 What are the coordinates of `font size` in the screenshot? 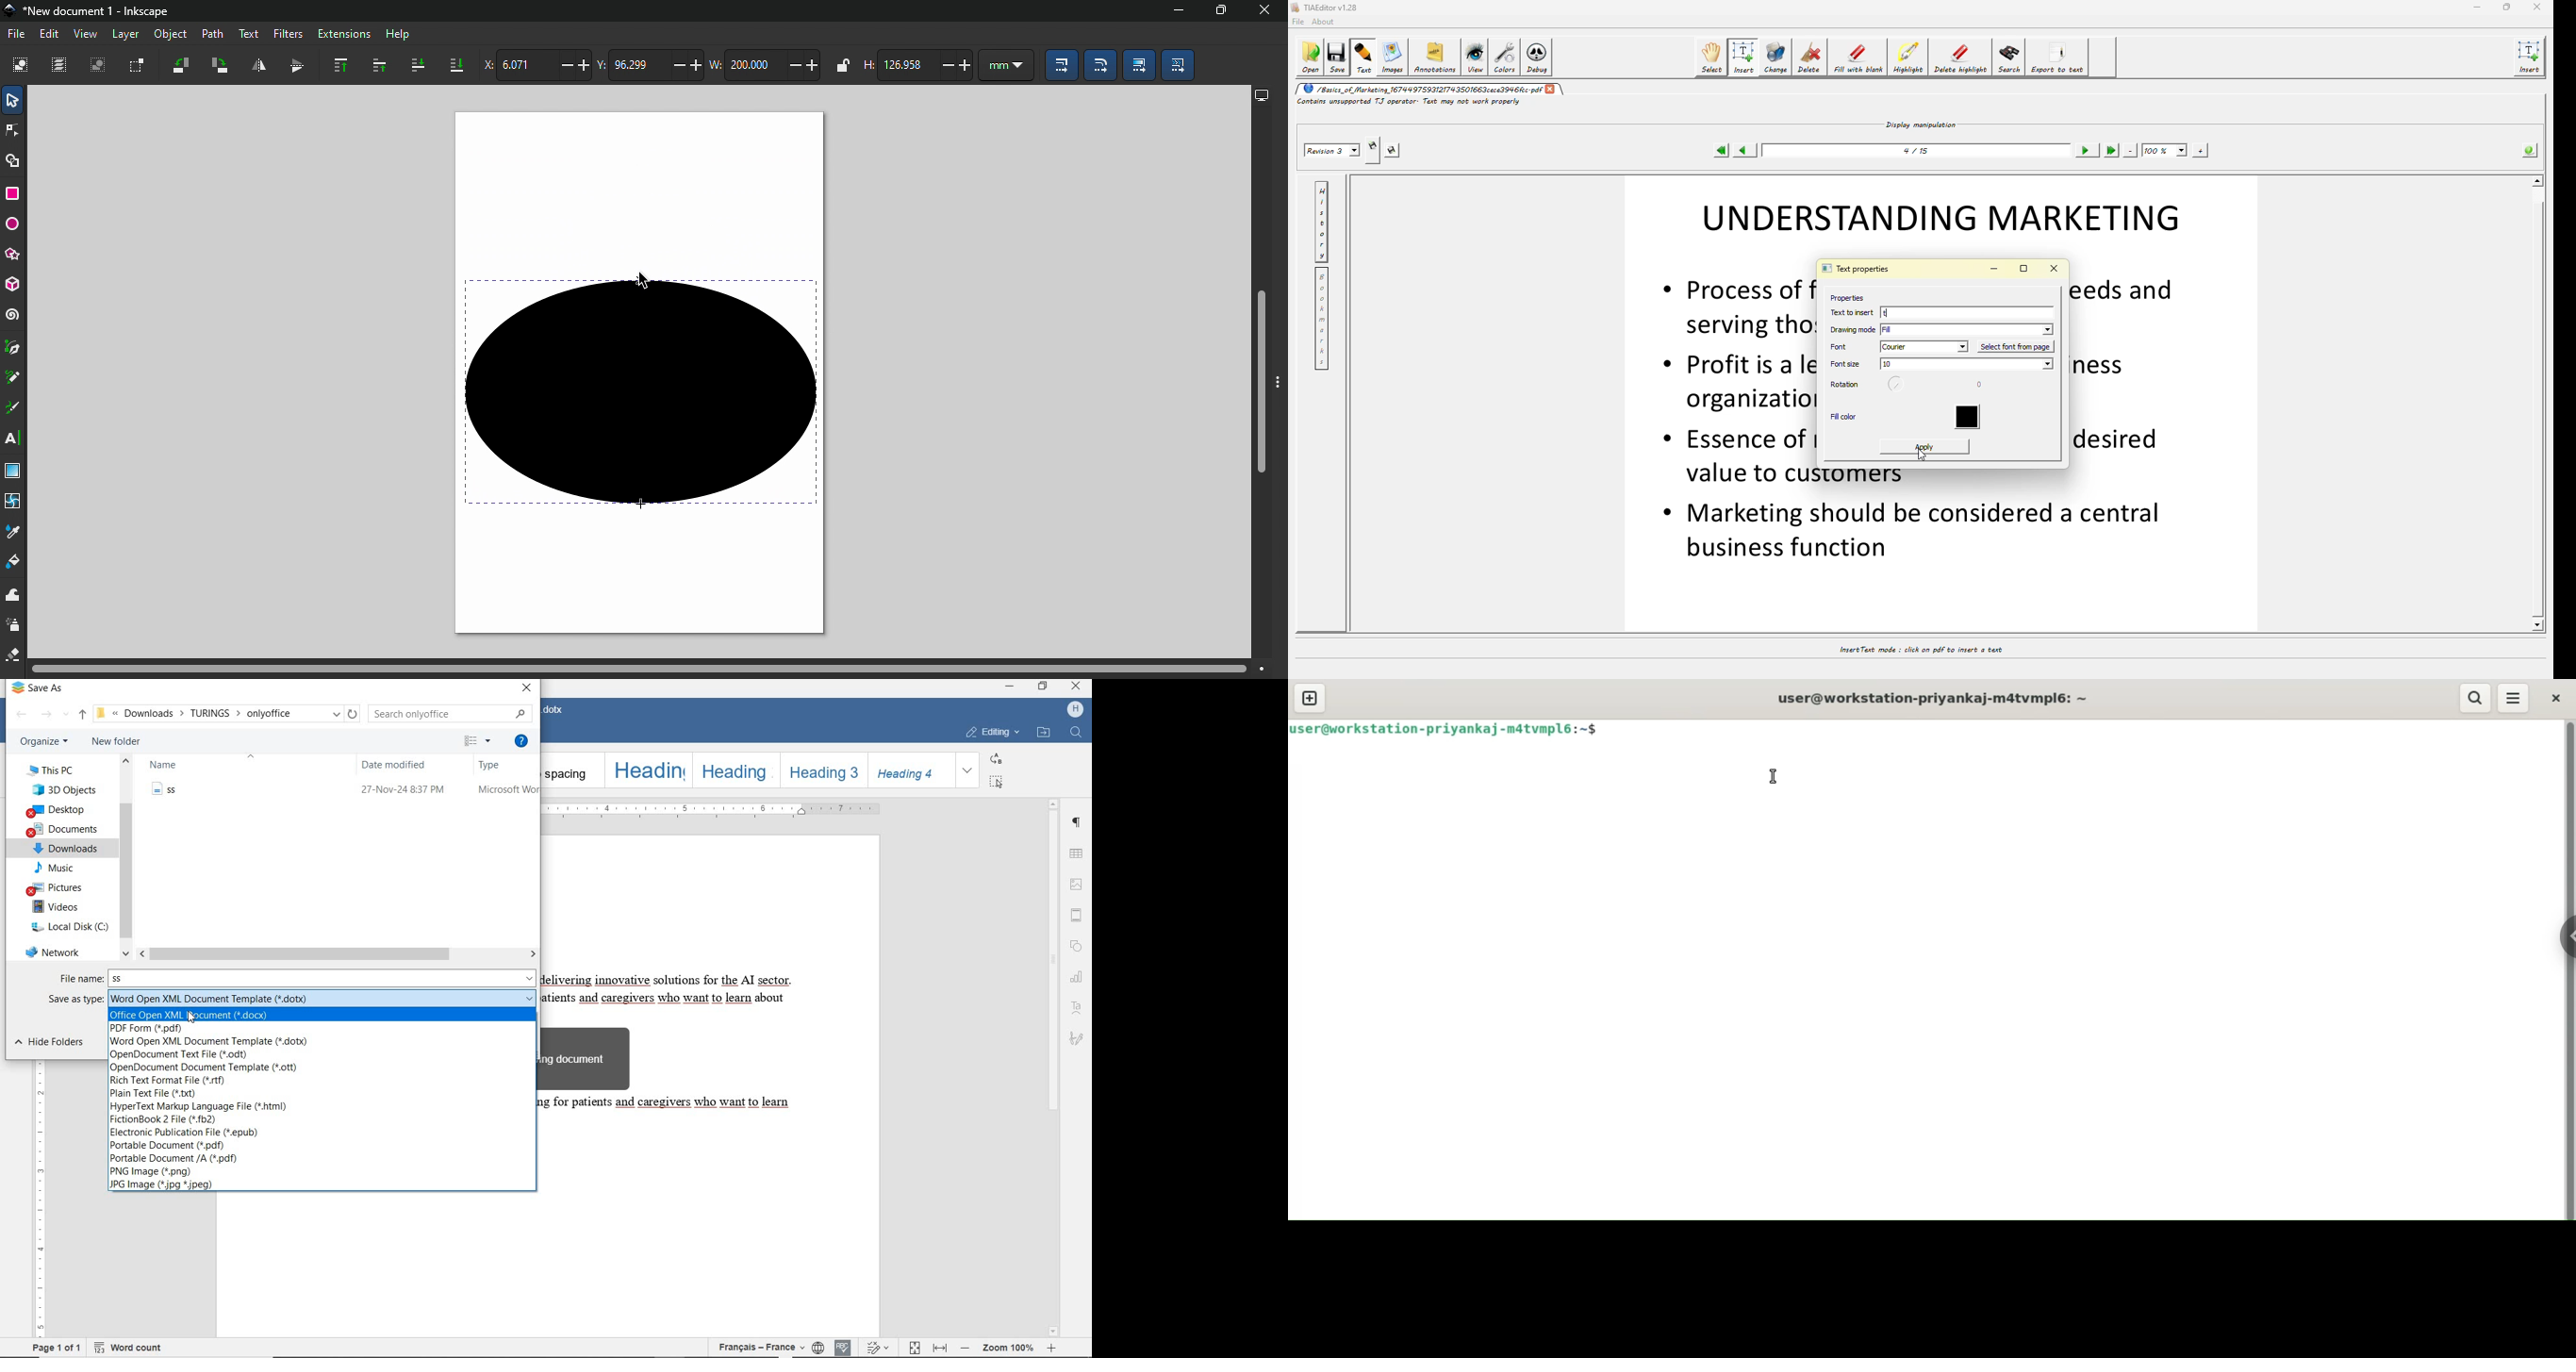 It's located at (1847, 364).